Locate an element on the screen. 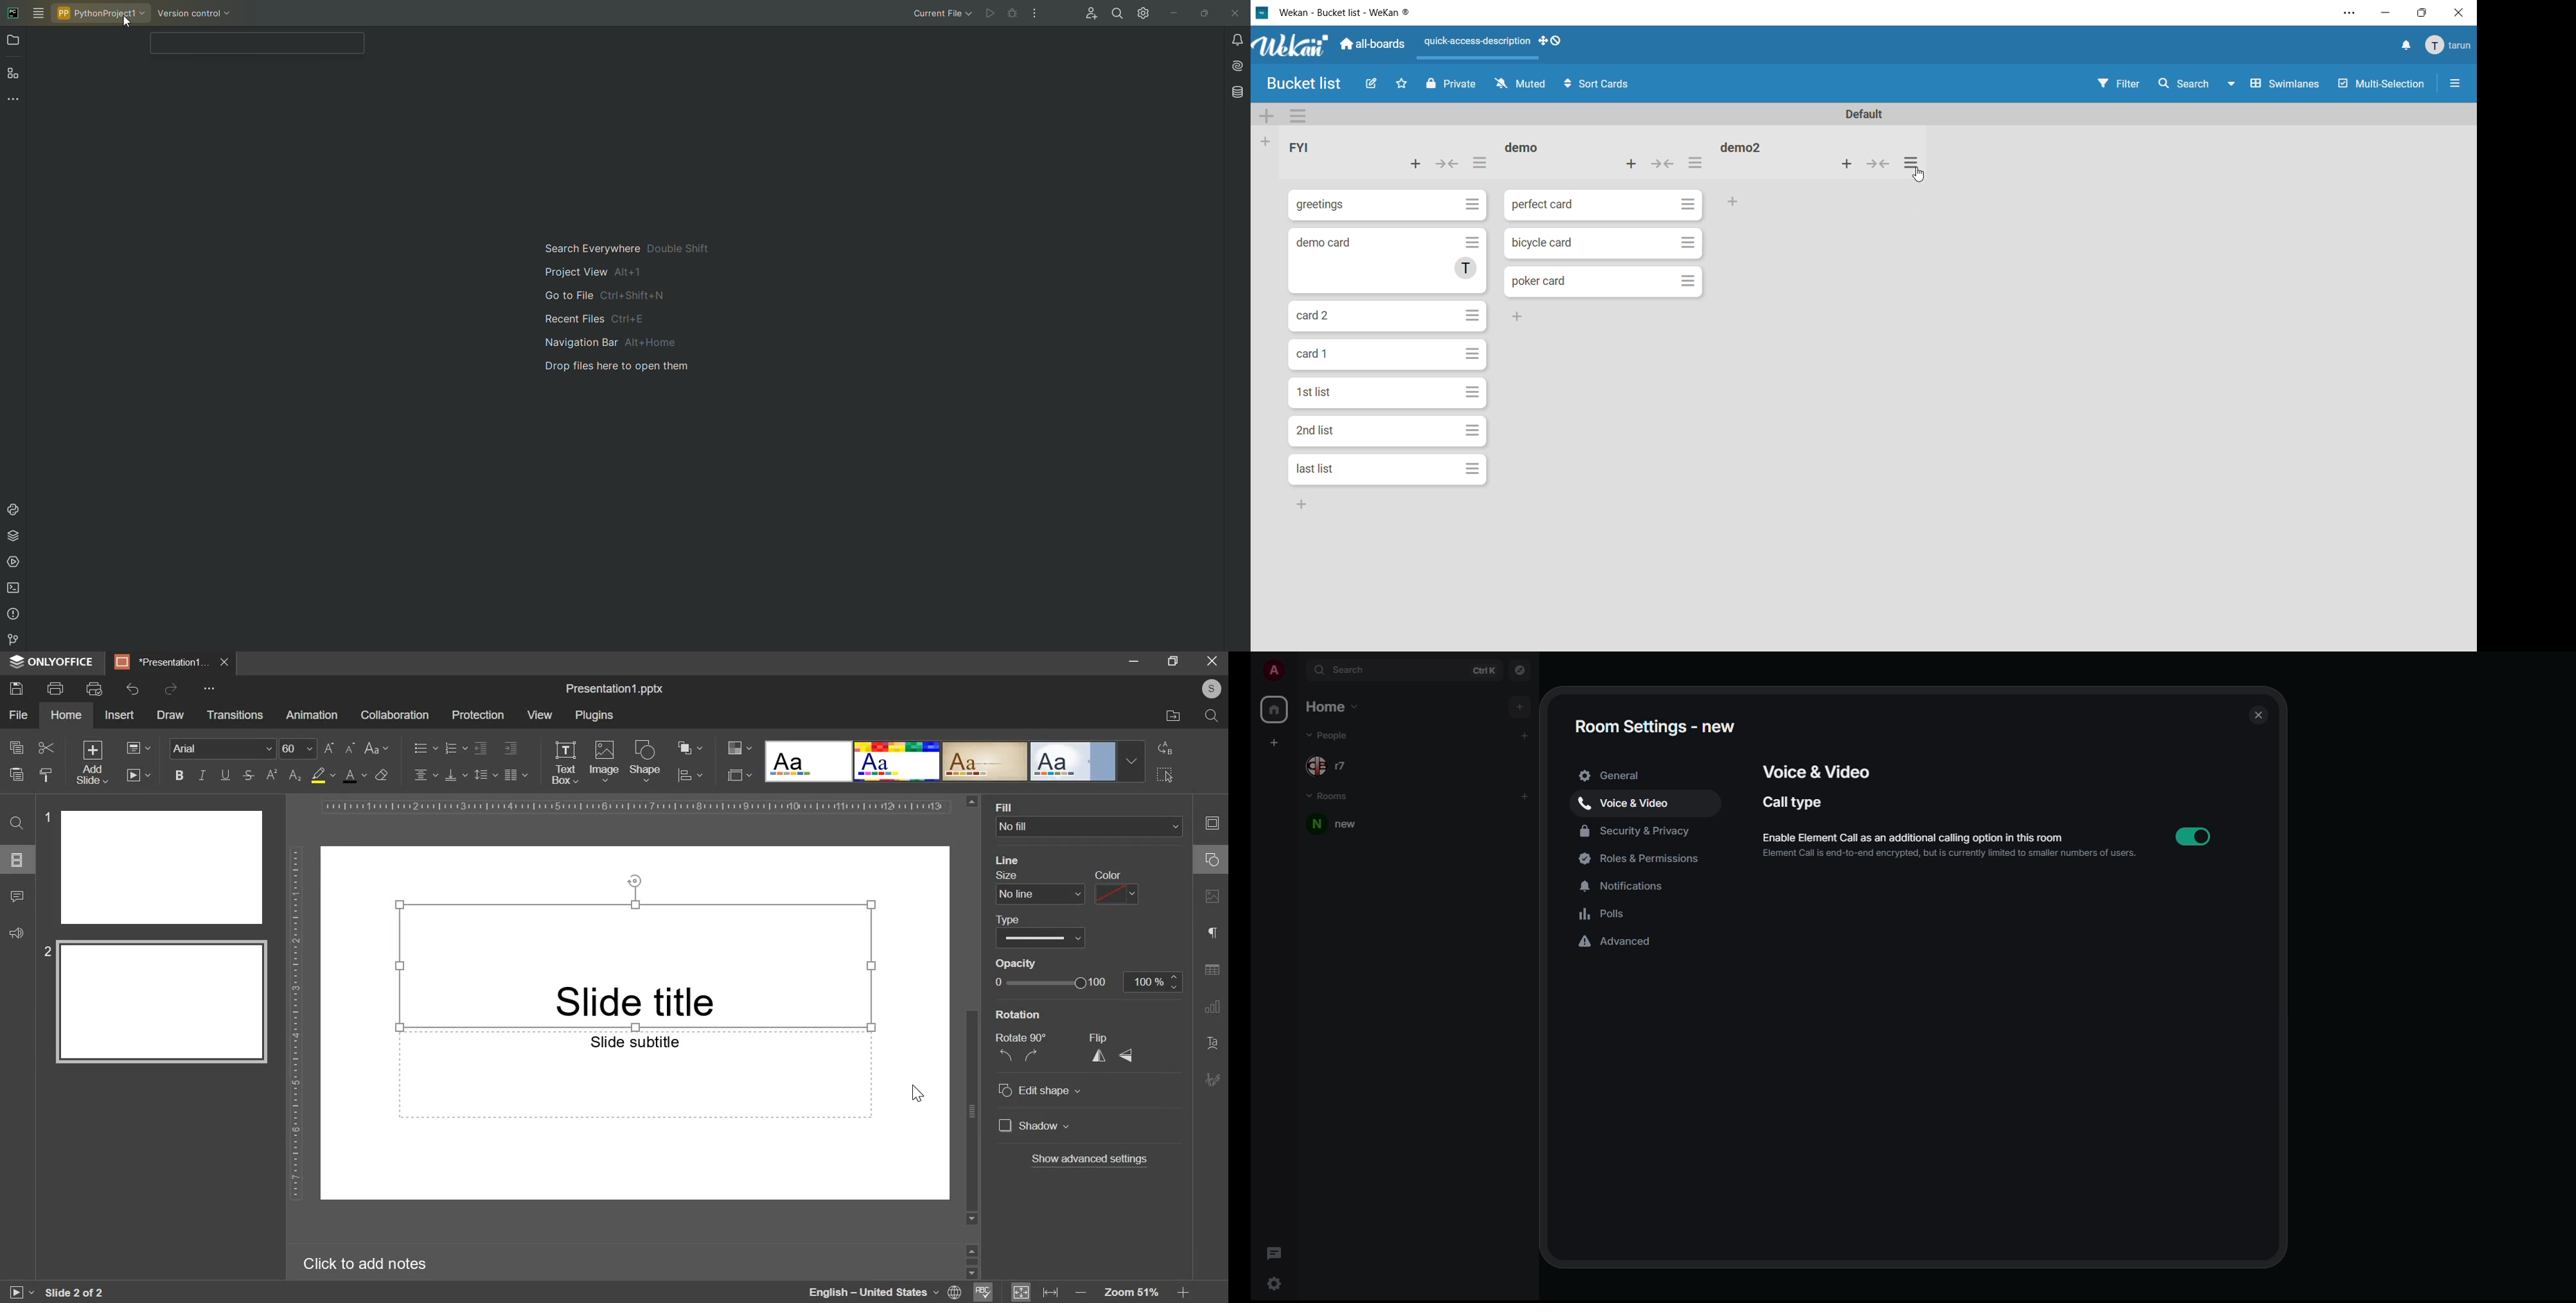 Image resolution: width=2576 pixels, height=1316 pixels. bullet is located at coordinates (425, 747).